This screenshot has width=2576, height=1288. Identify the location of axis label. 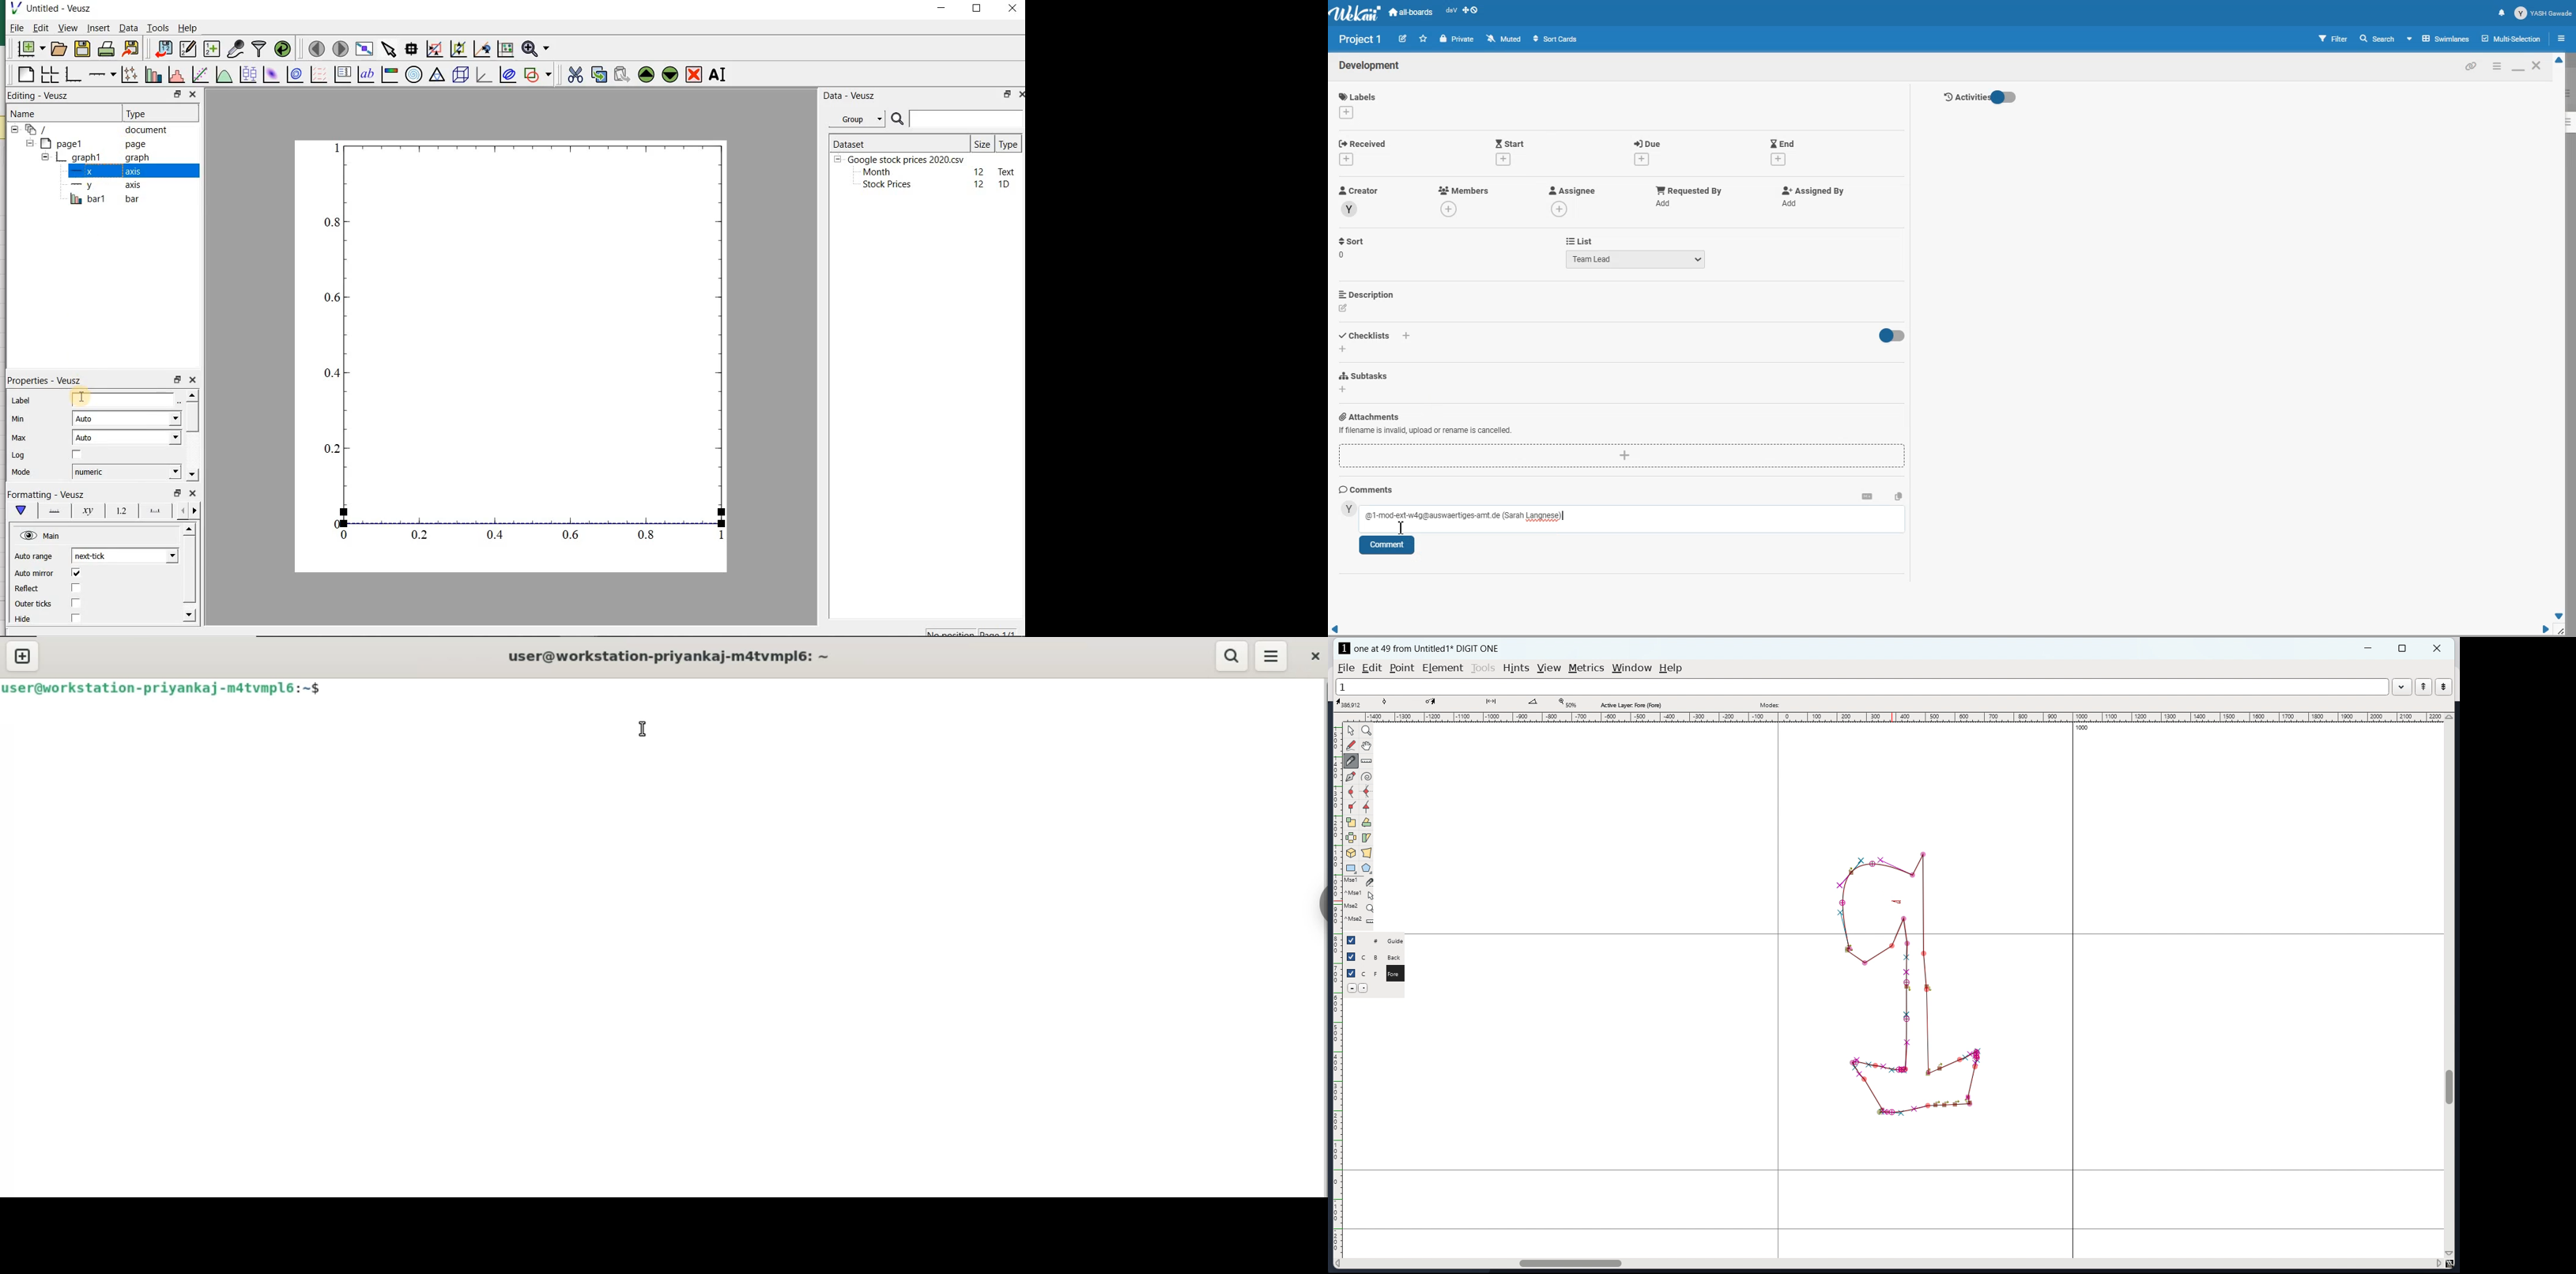
(86, 510).